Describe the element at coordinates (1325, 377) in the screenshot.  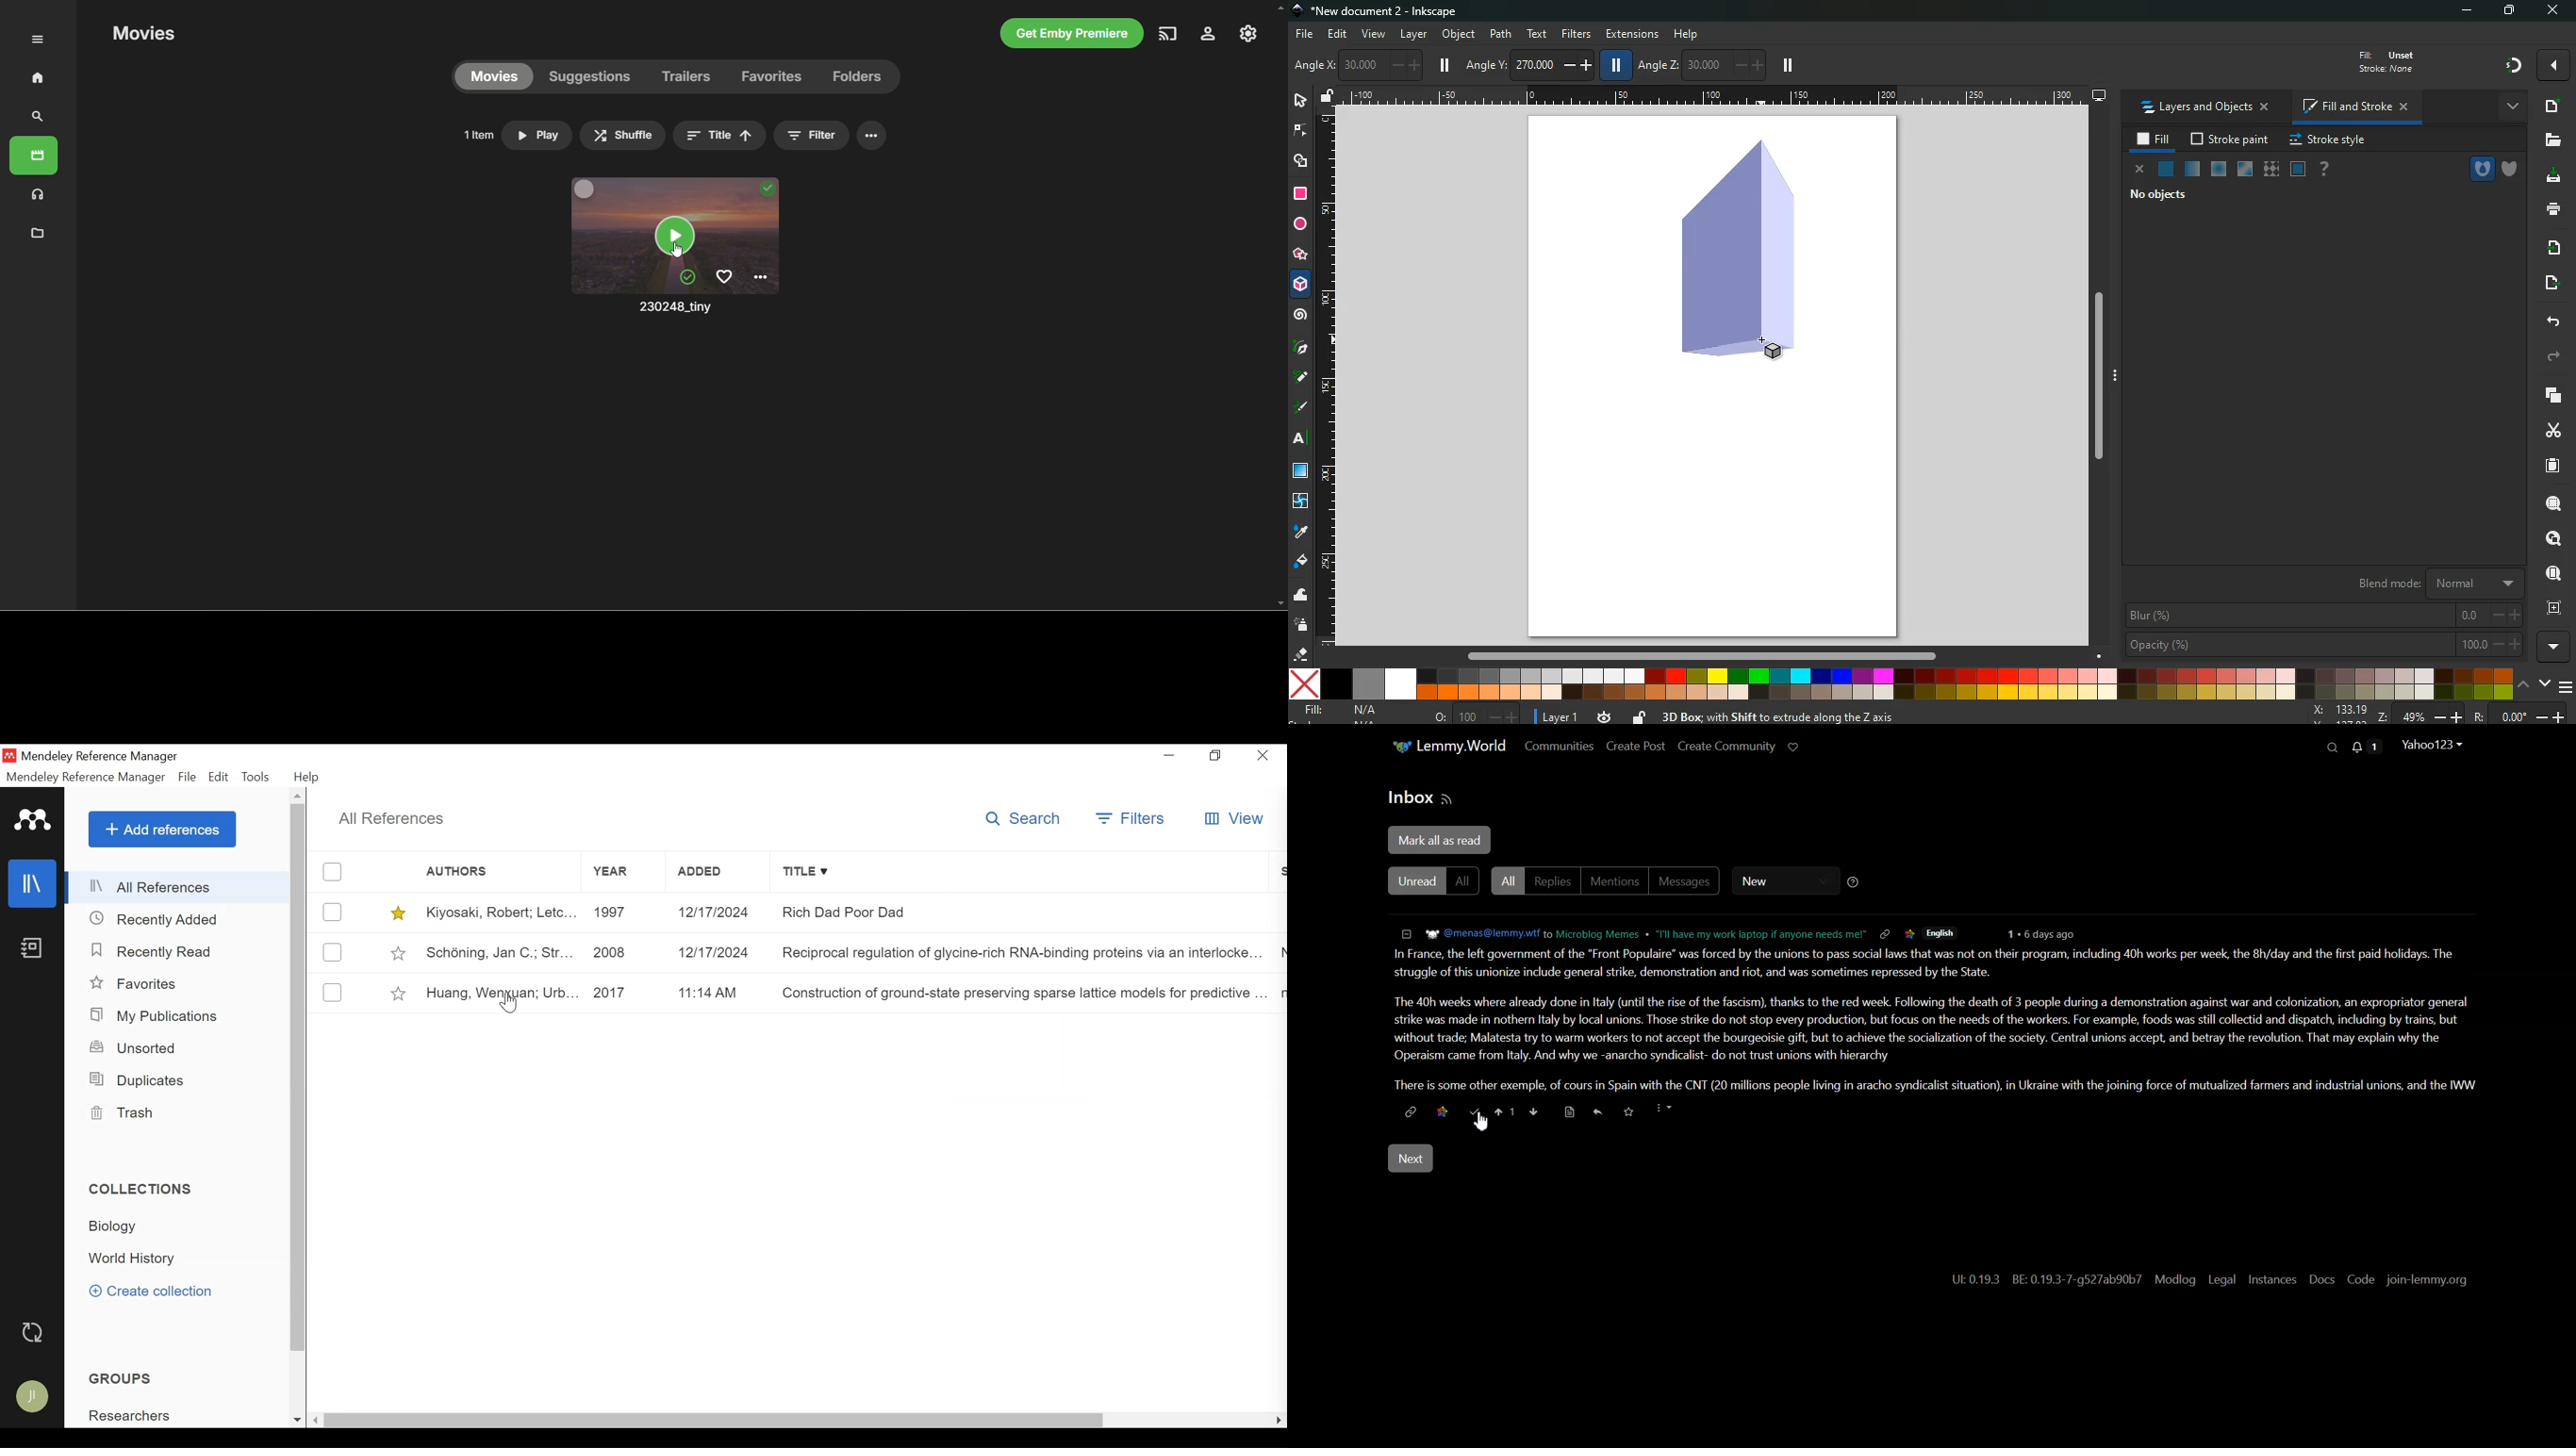
I see `Ruler` at that location.